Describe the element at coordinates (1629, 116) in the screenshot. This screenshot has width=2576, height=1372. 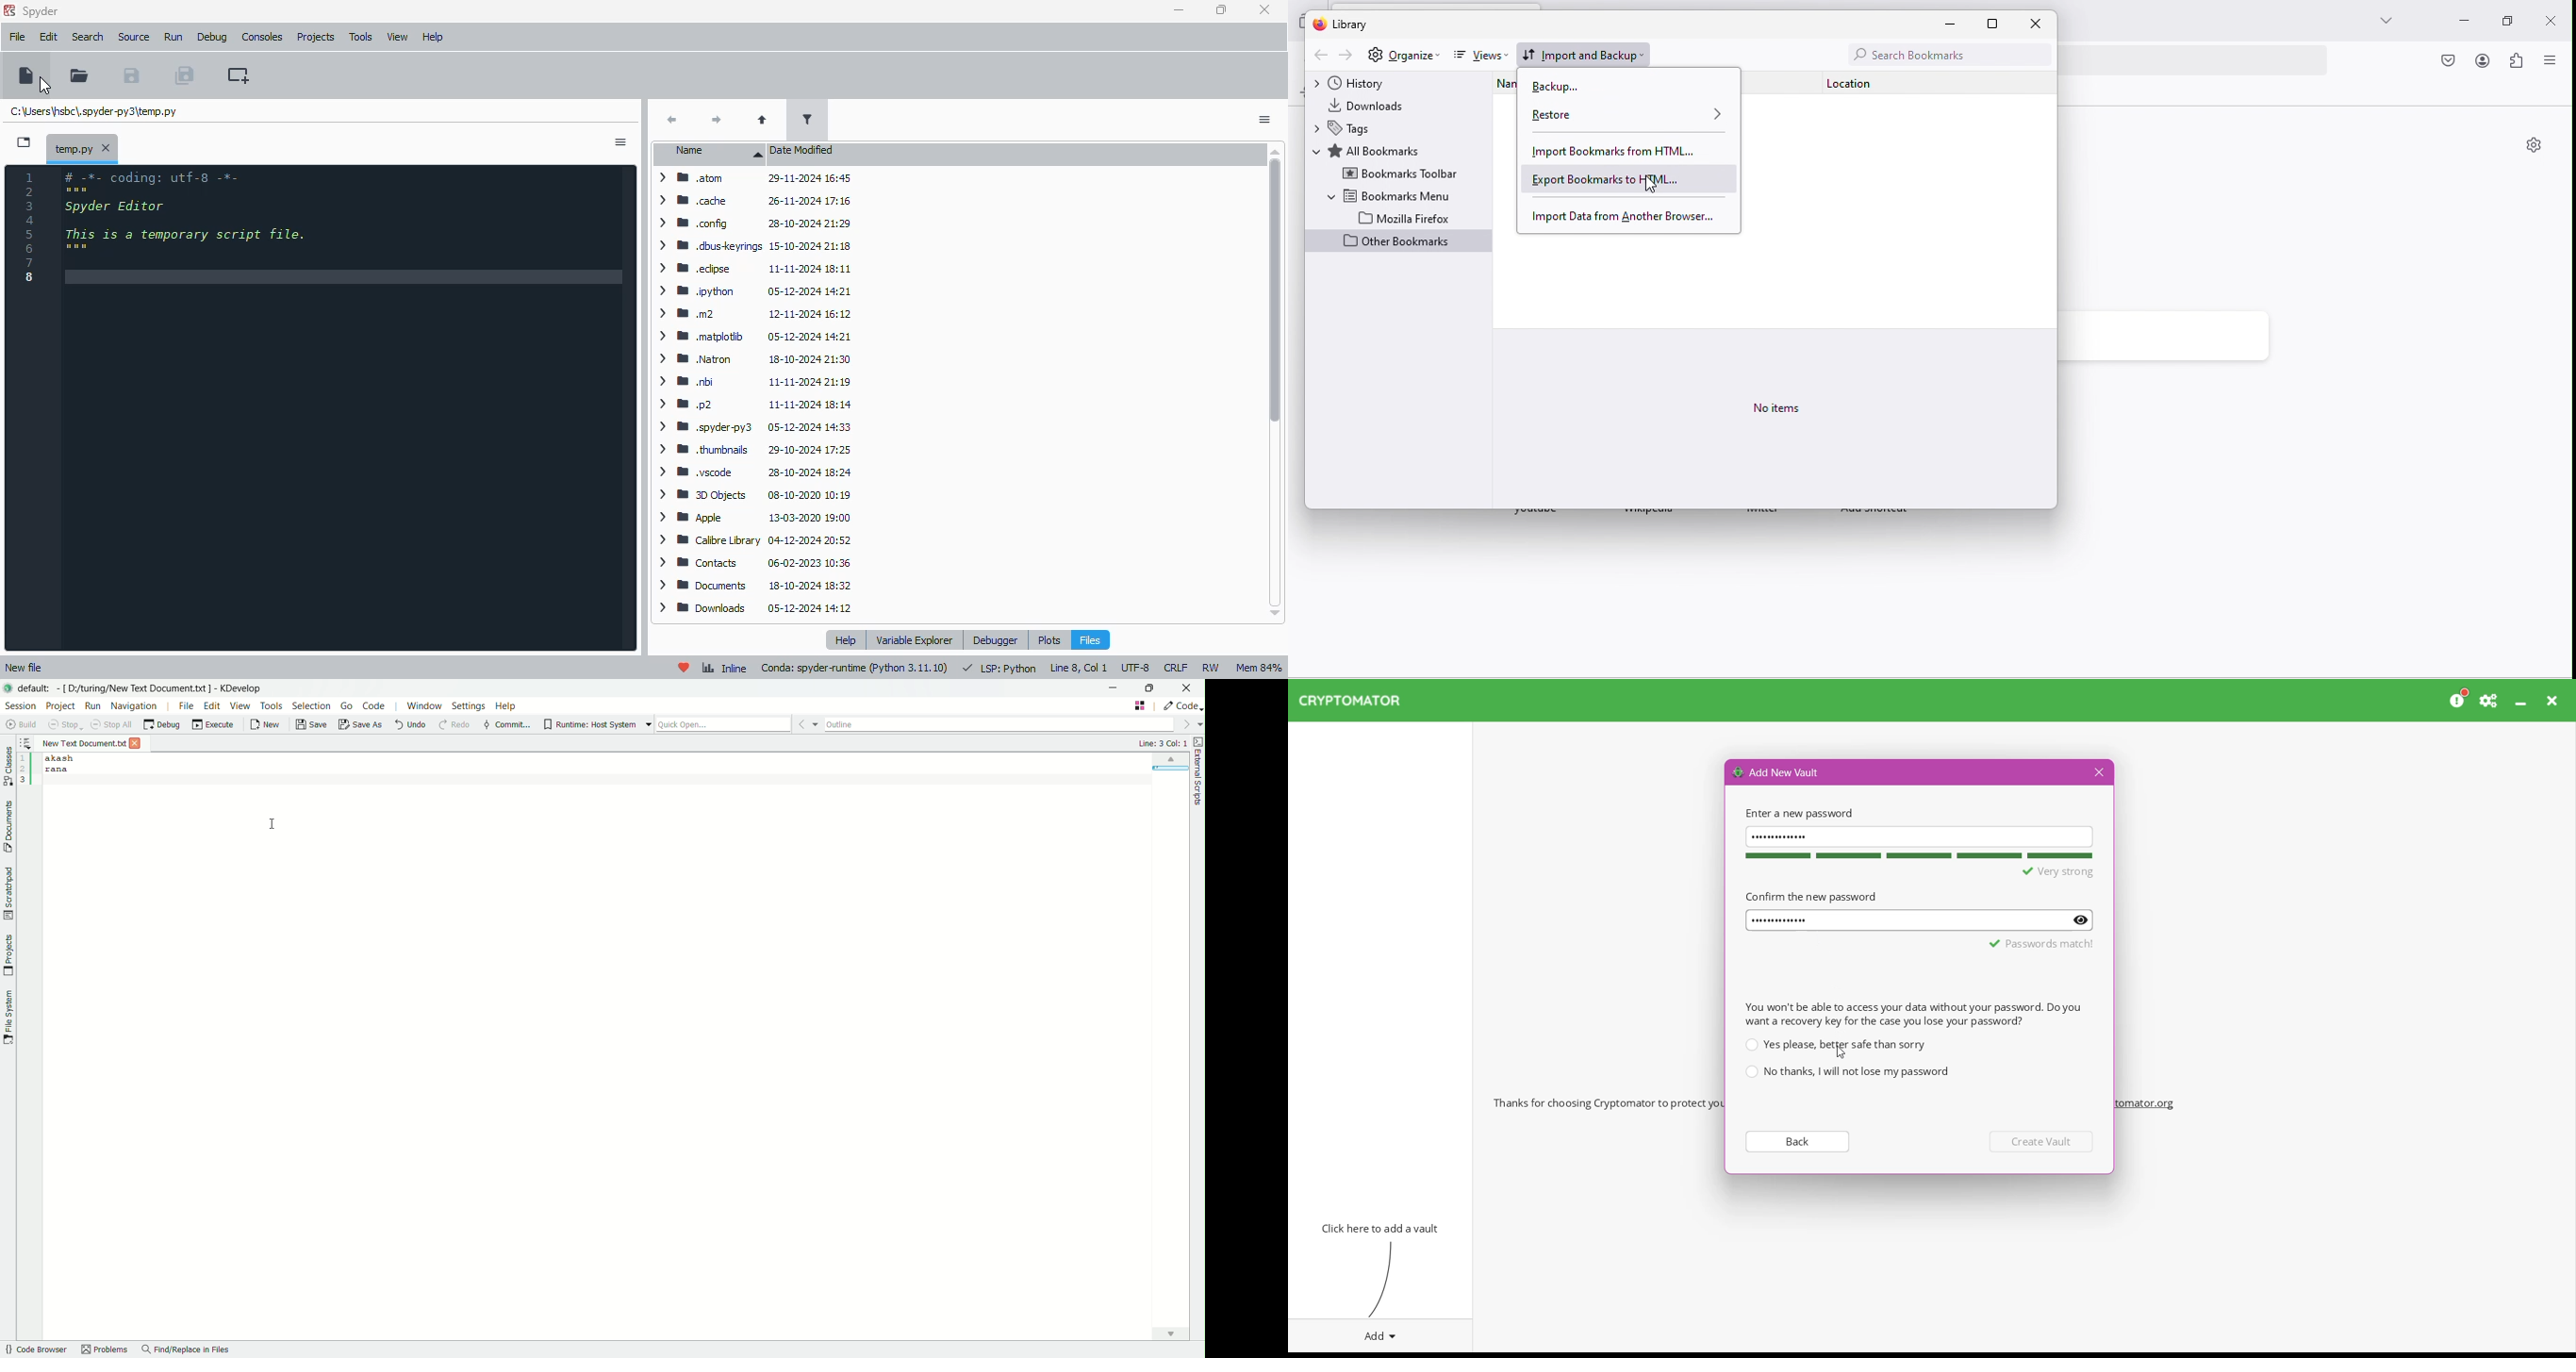
I see `restore` at that location.